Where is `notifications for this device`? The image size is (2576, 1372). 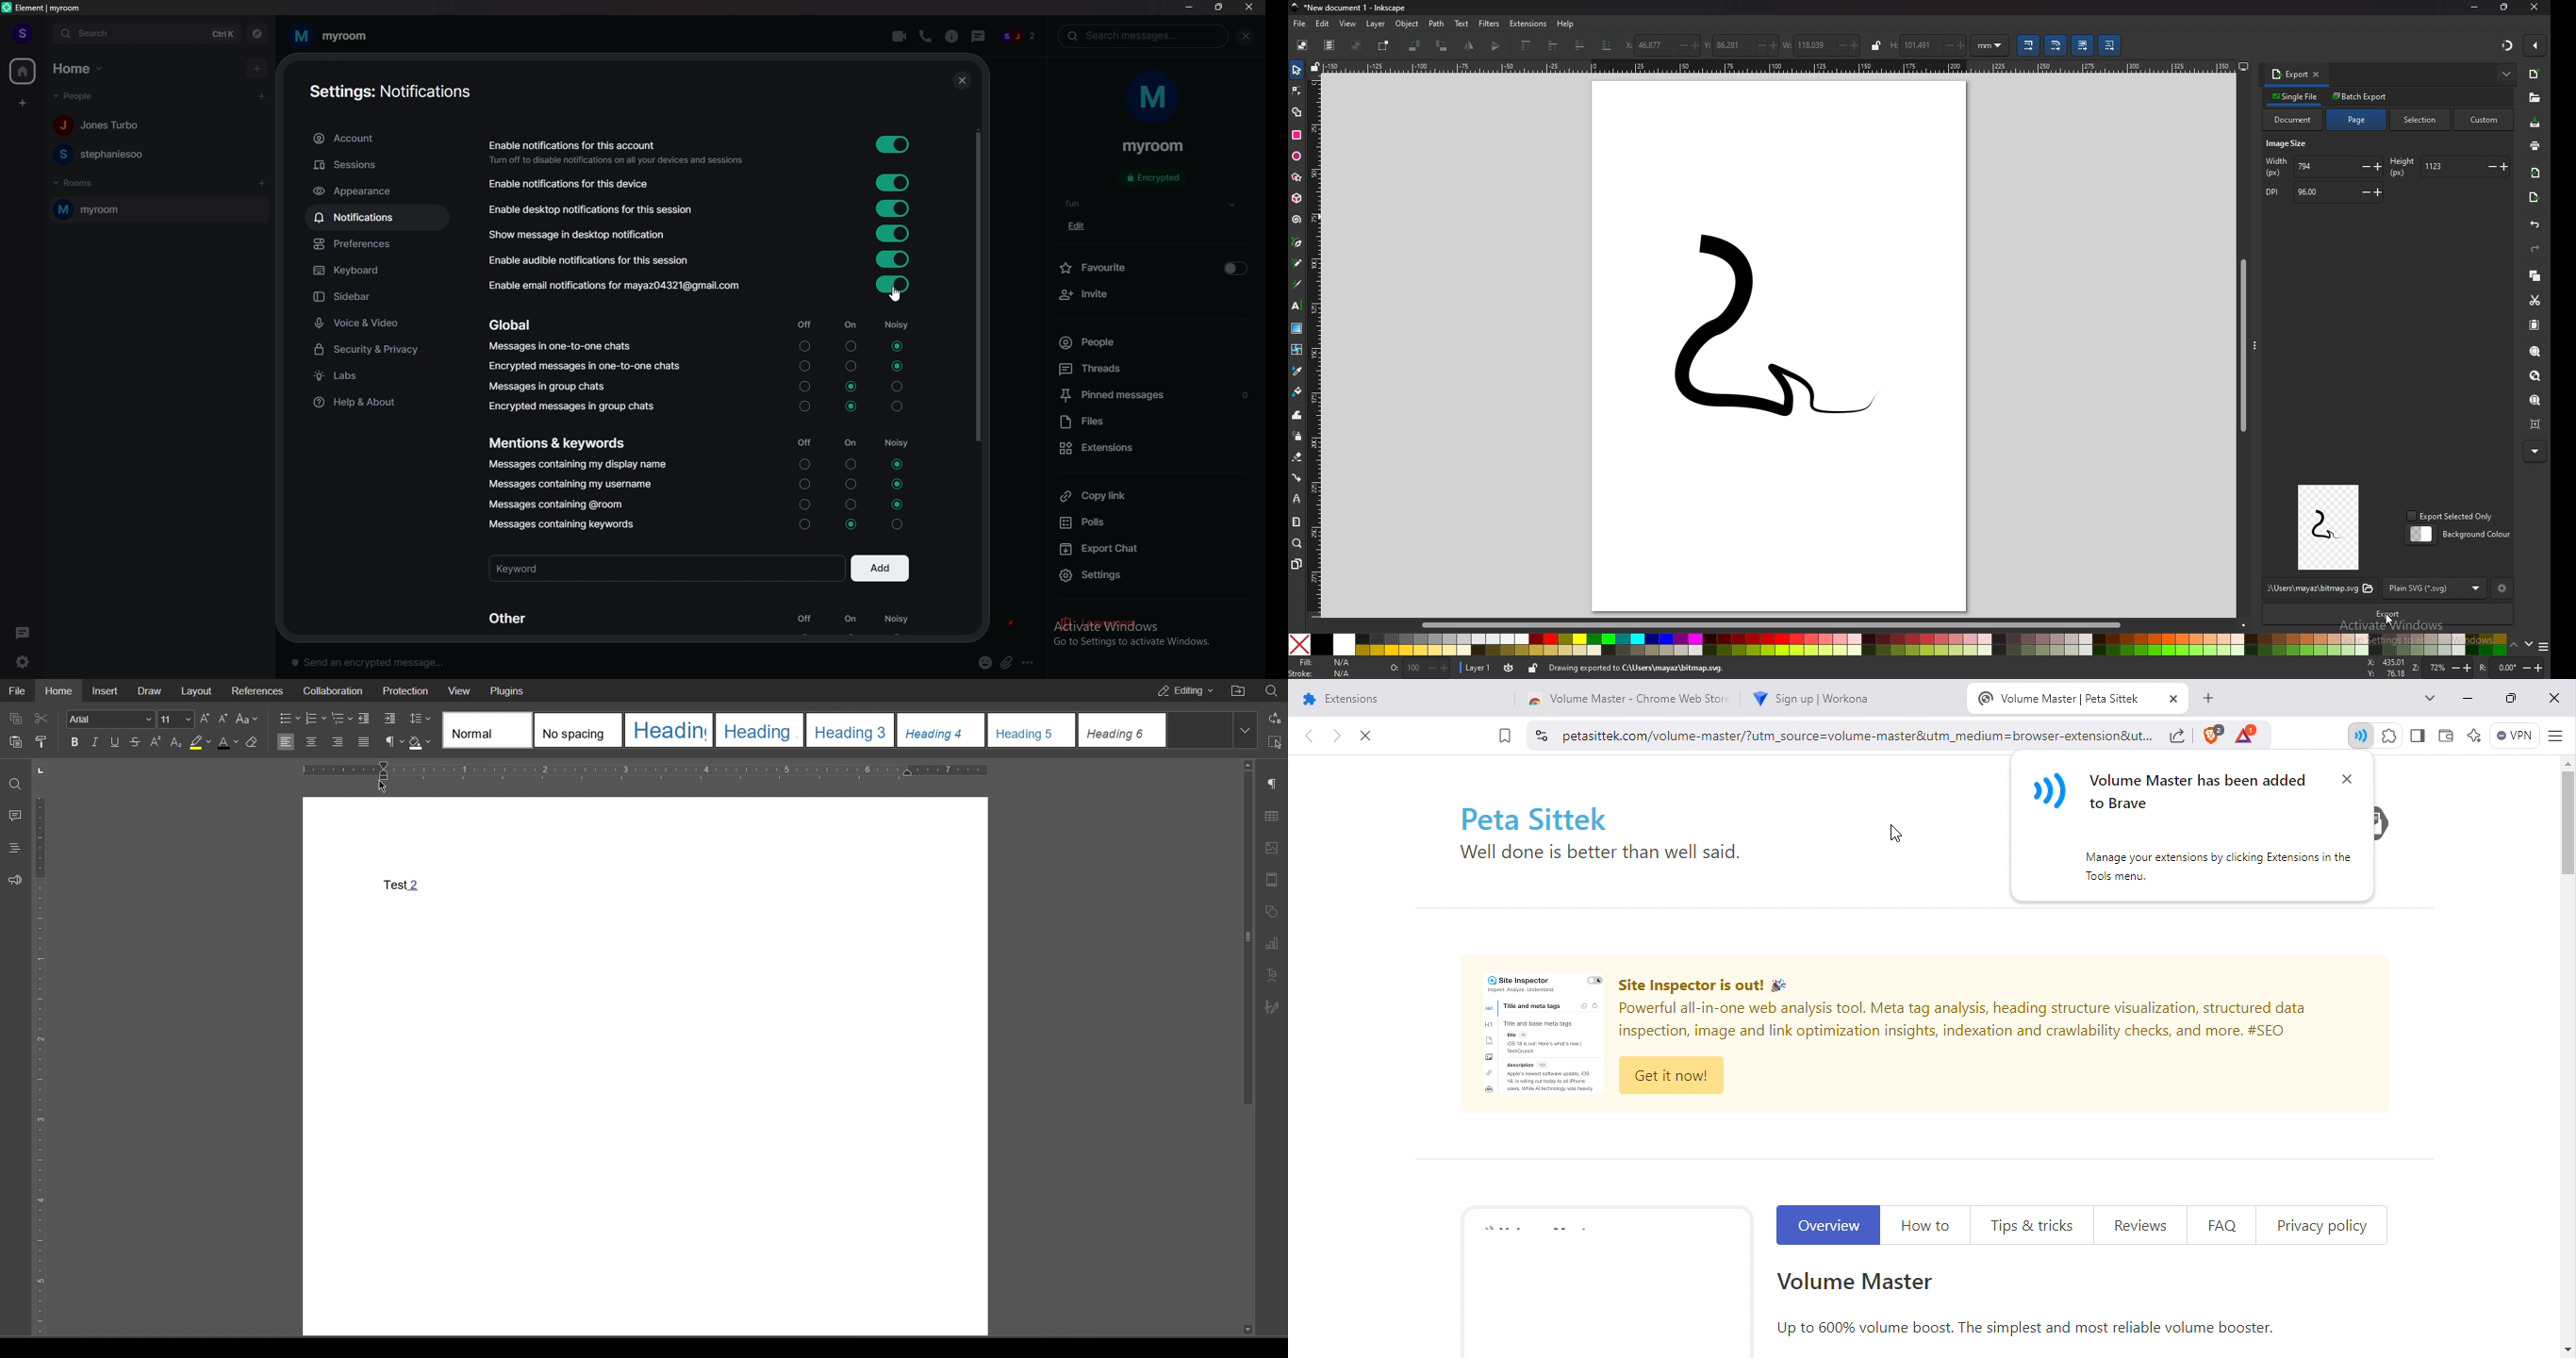 notifications for this device is located at coordinates (698, 183).